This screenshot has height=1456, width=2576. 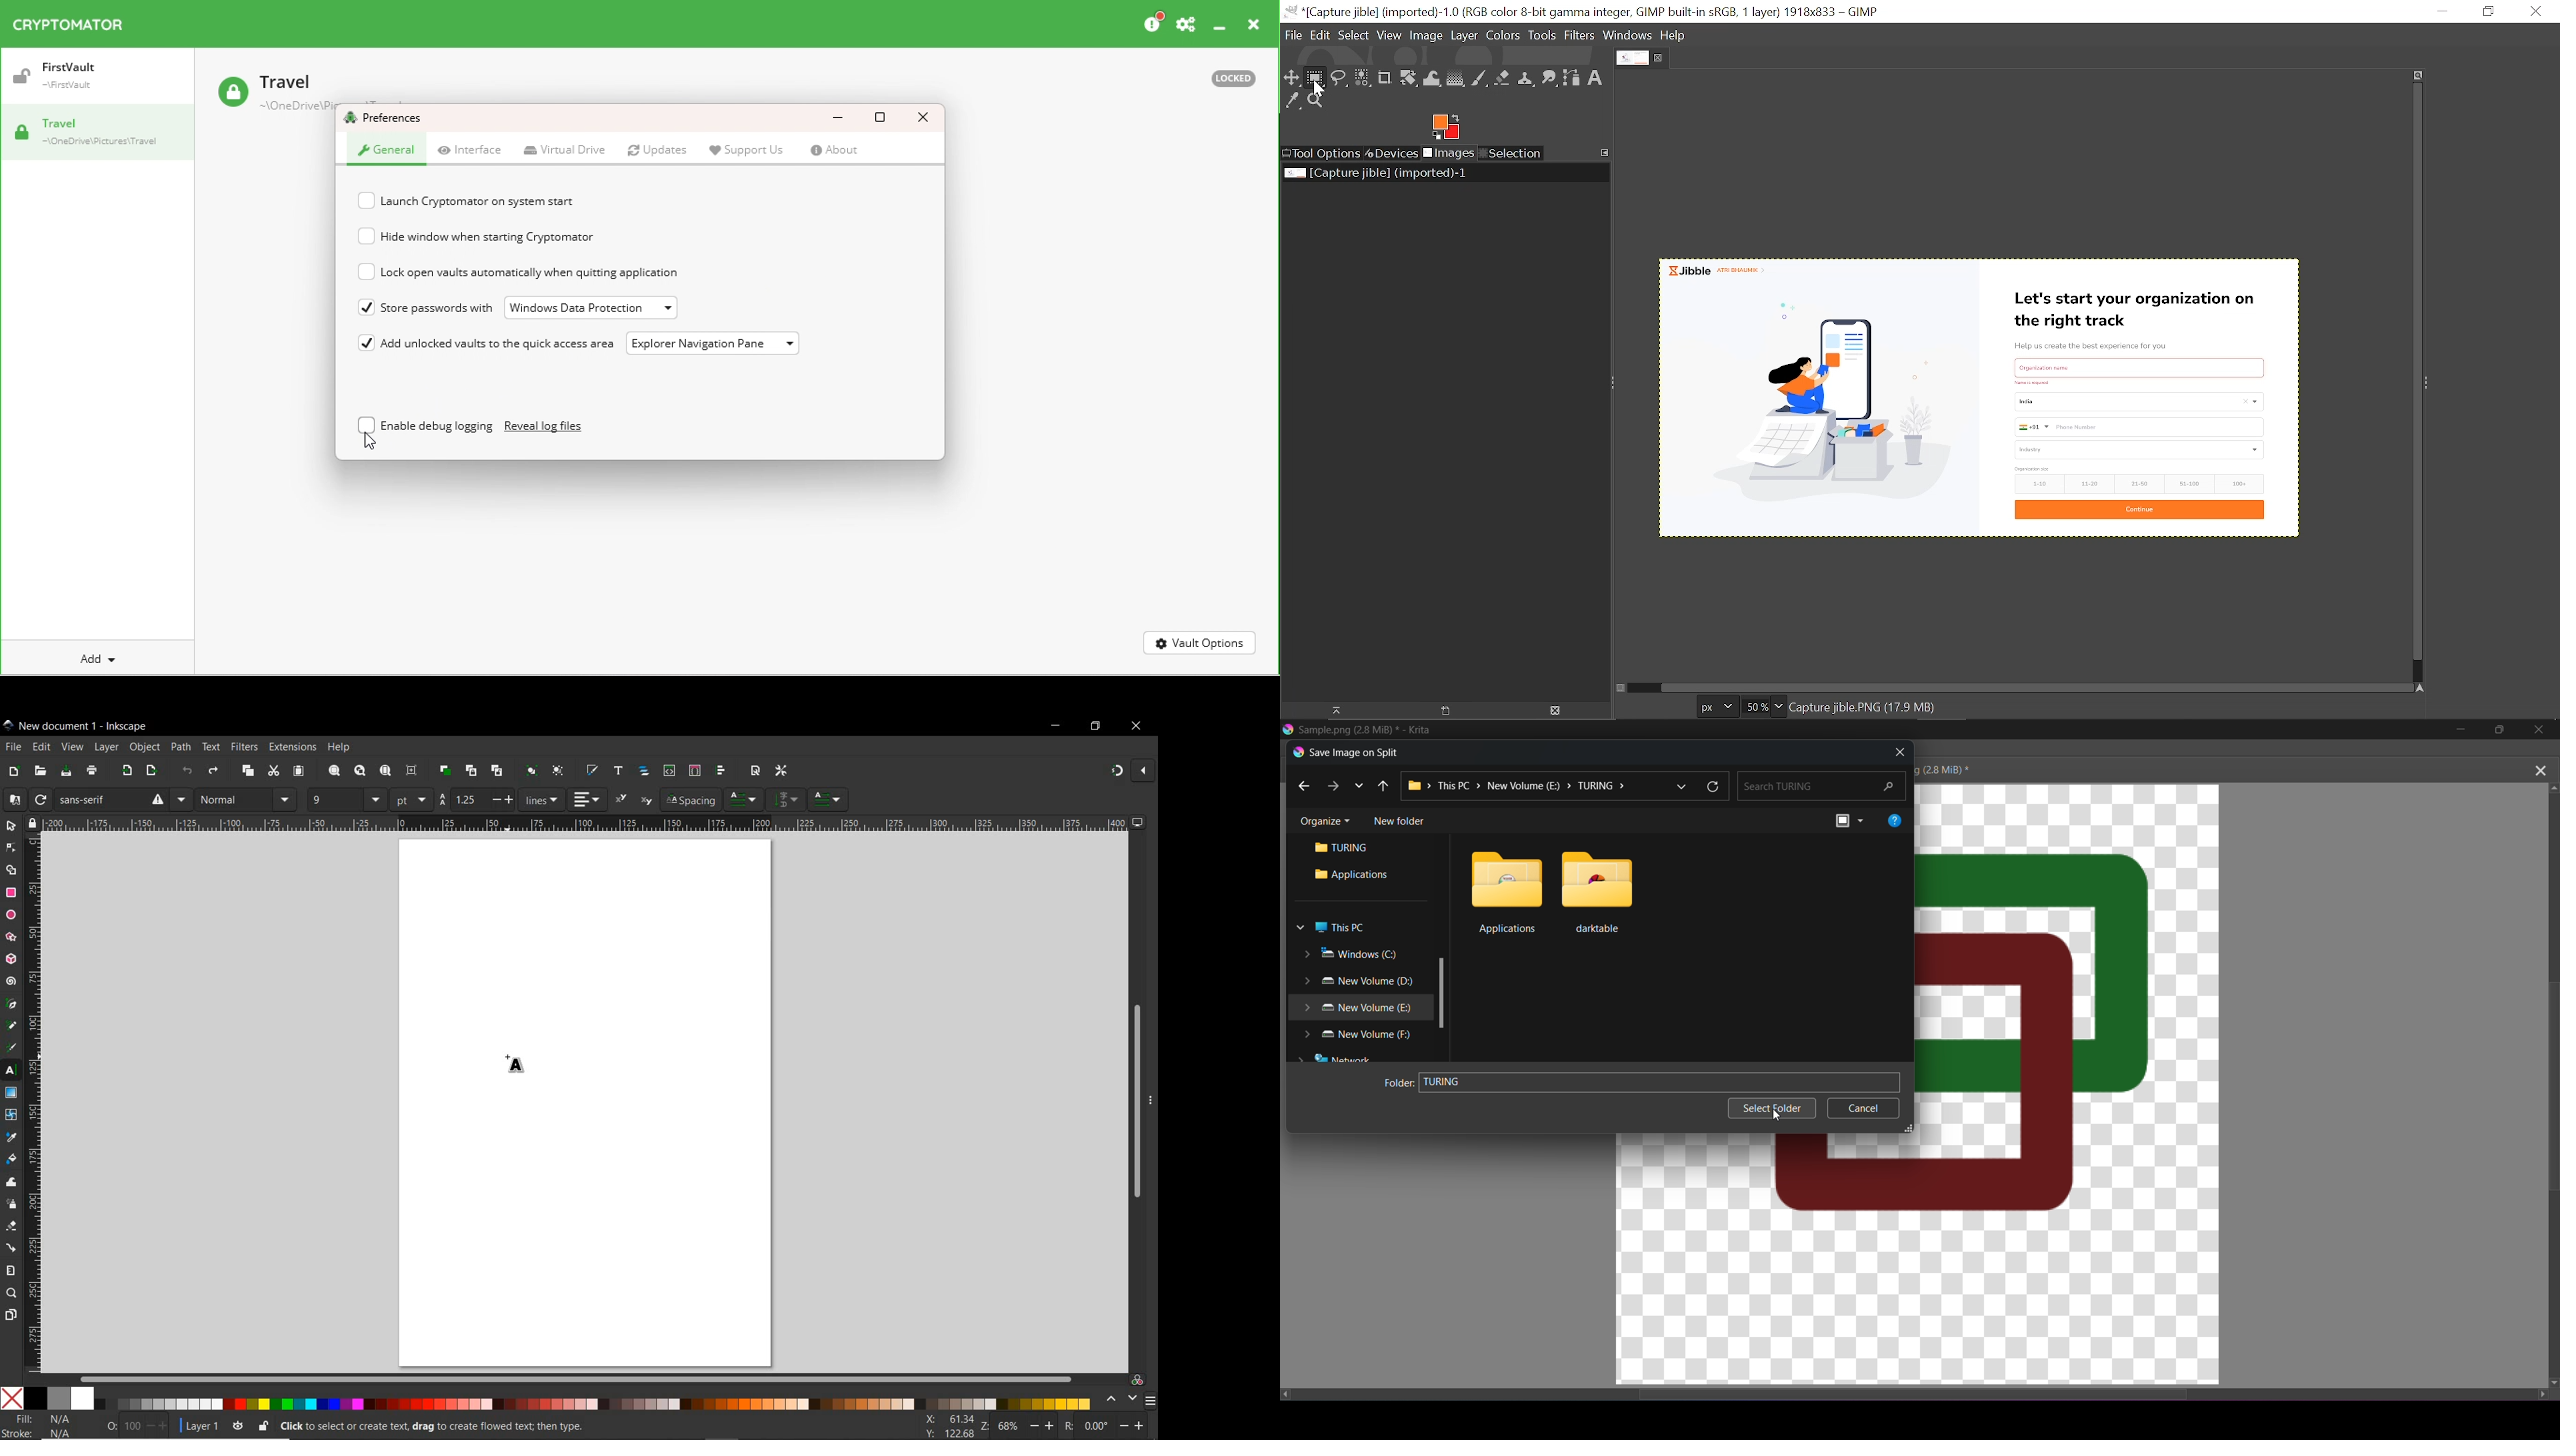 I want to click on Travel, so click(x=266, y=90).